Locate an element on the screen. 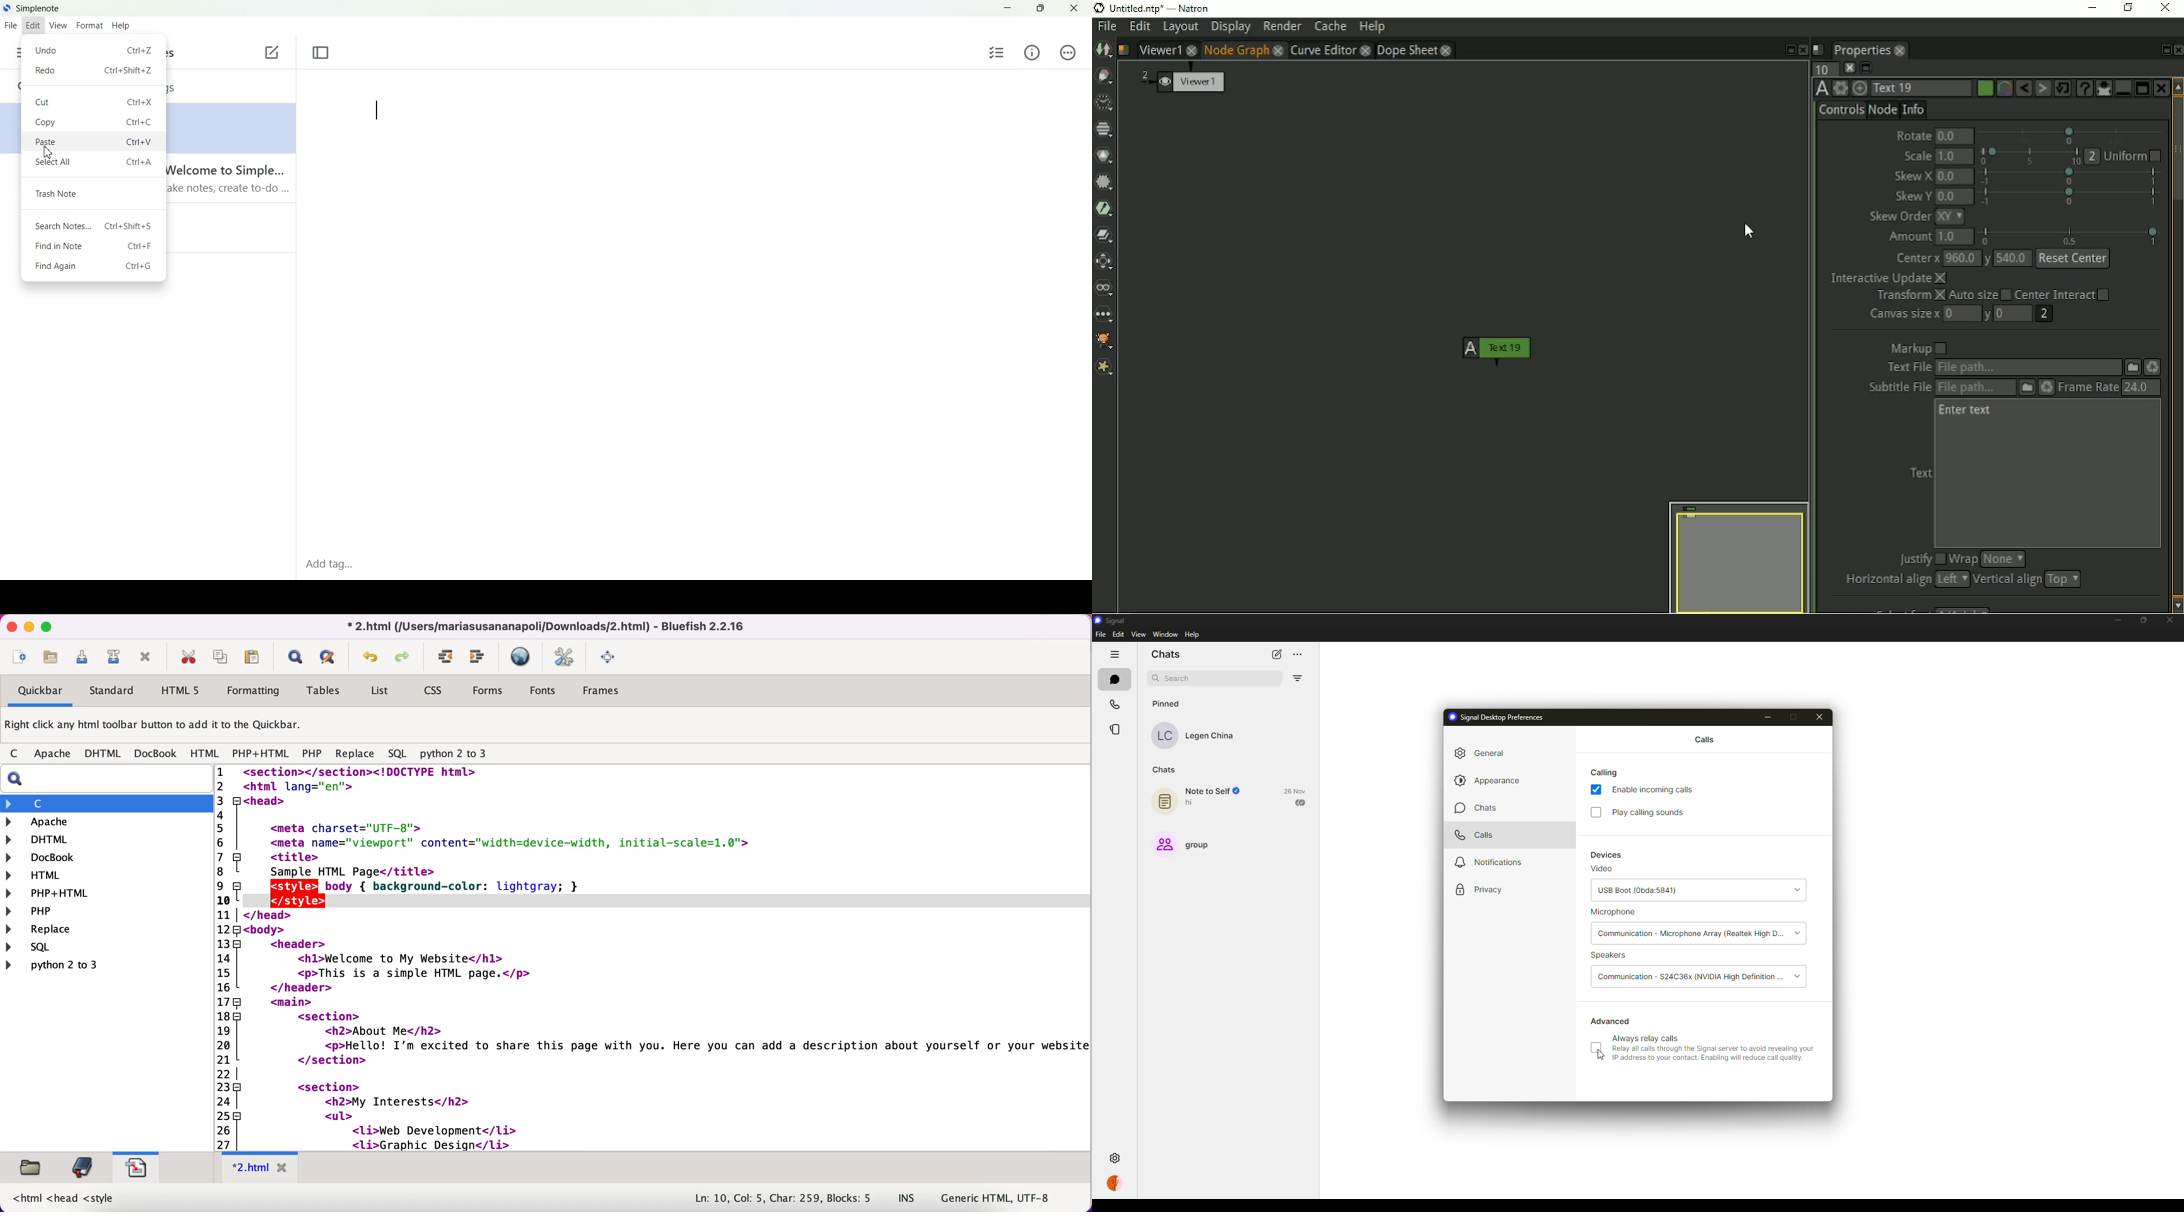  File is located at coordinates (10, 25).